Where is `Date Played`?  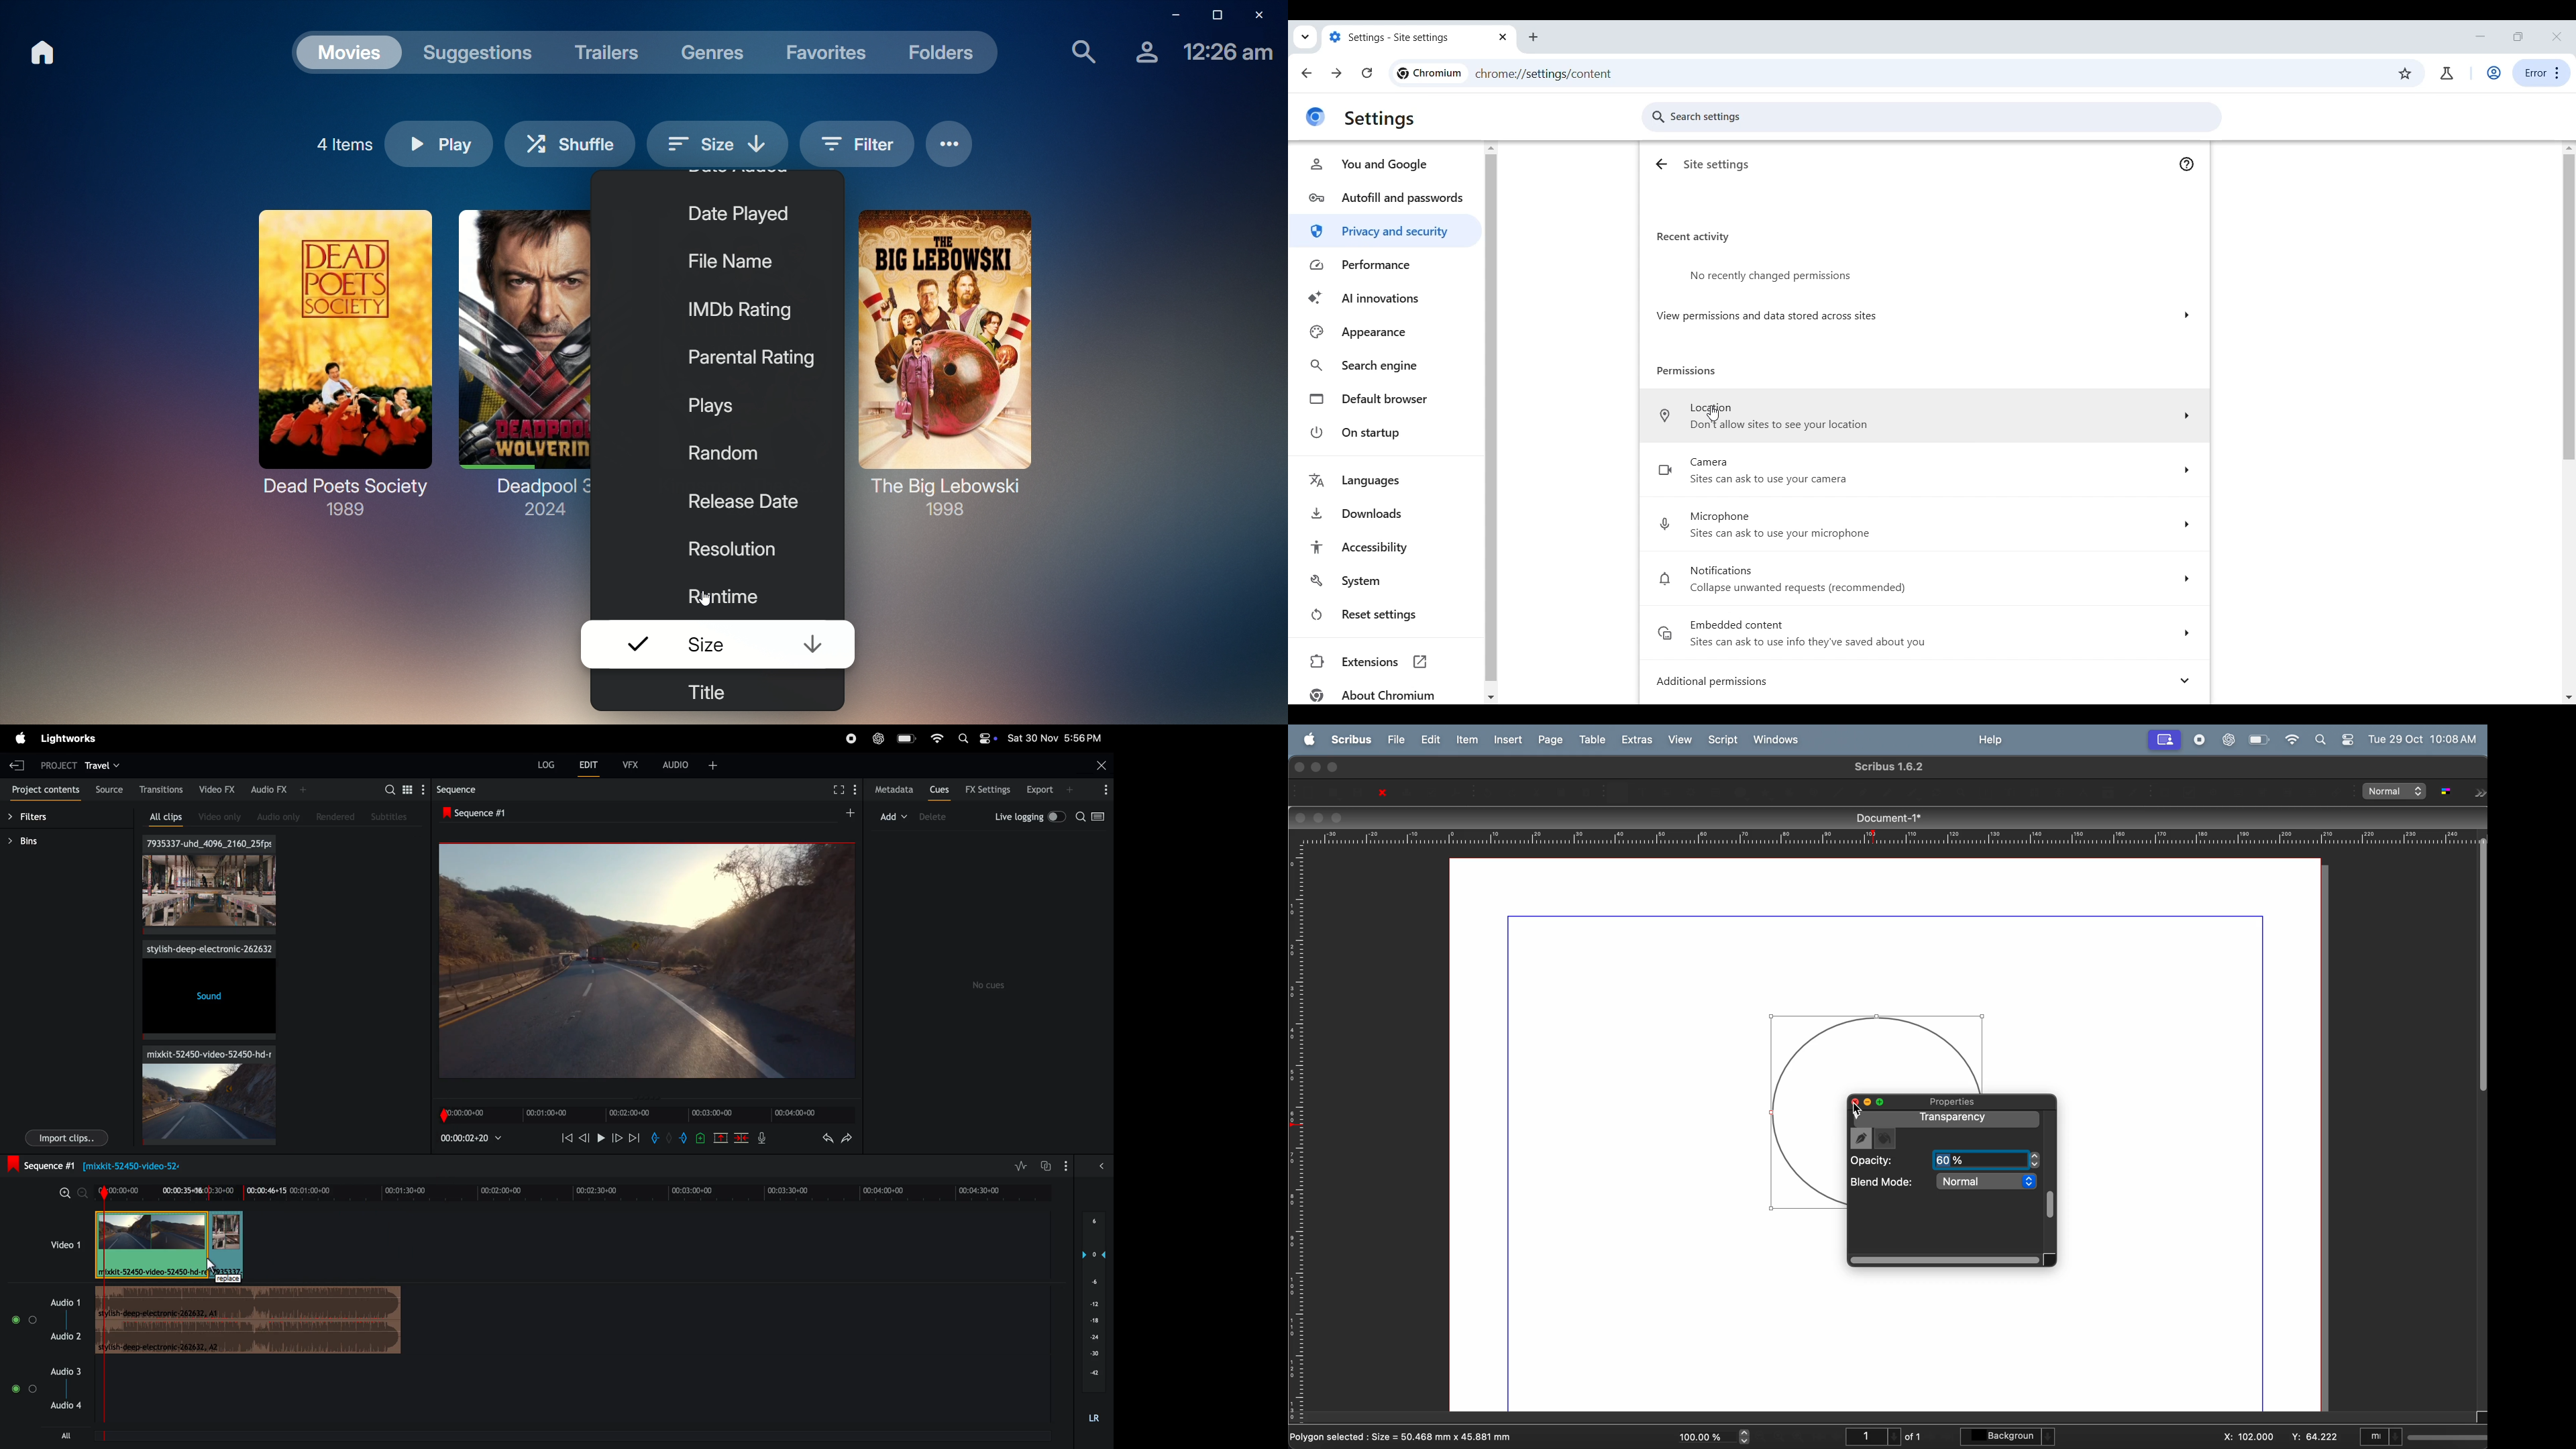 Date Played is located at coordinates (710, 214).